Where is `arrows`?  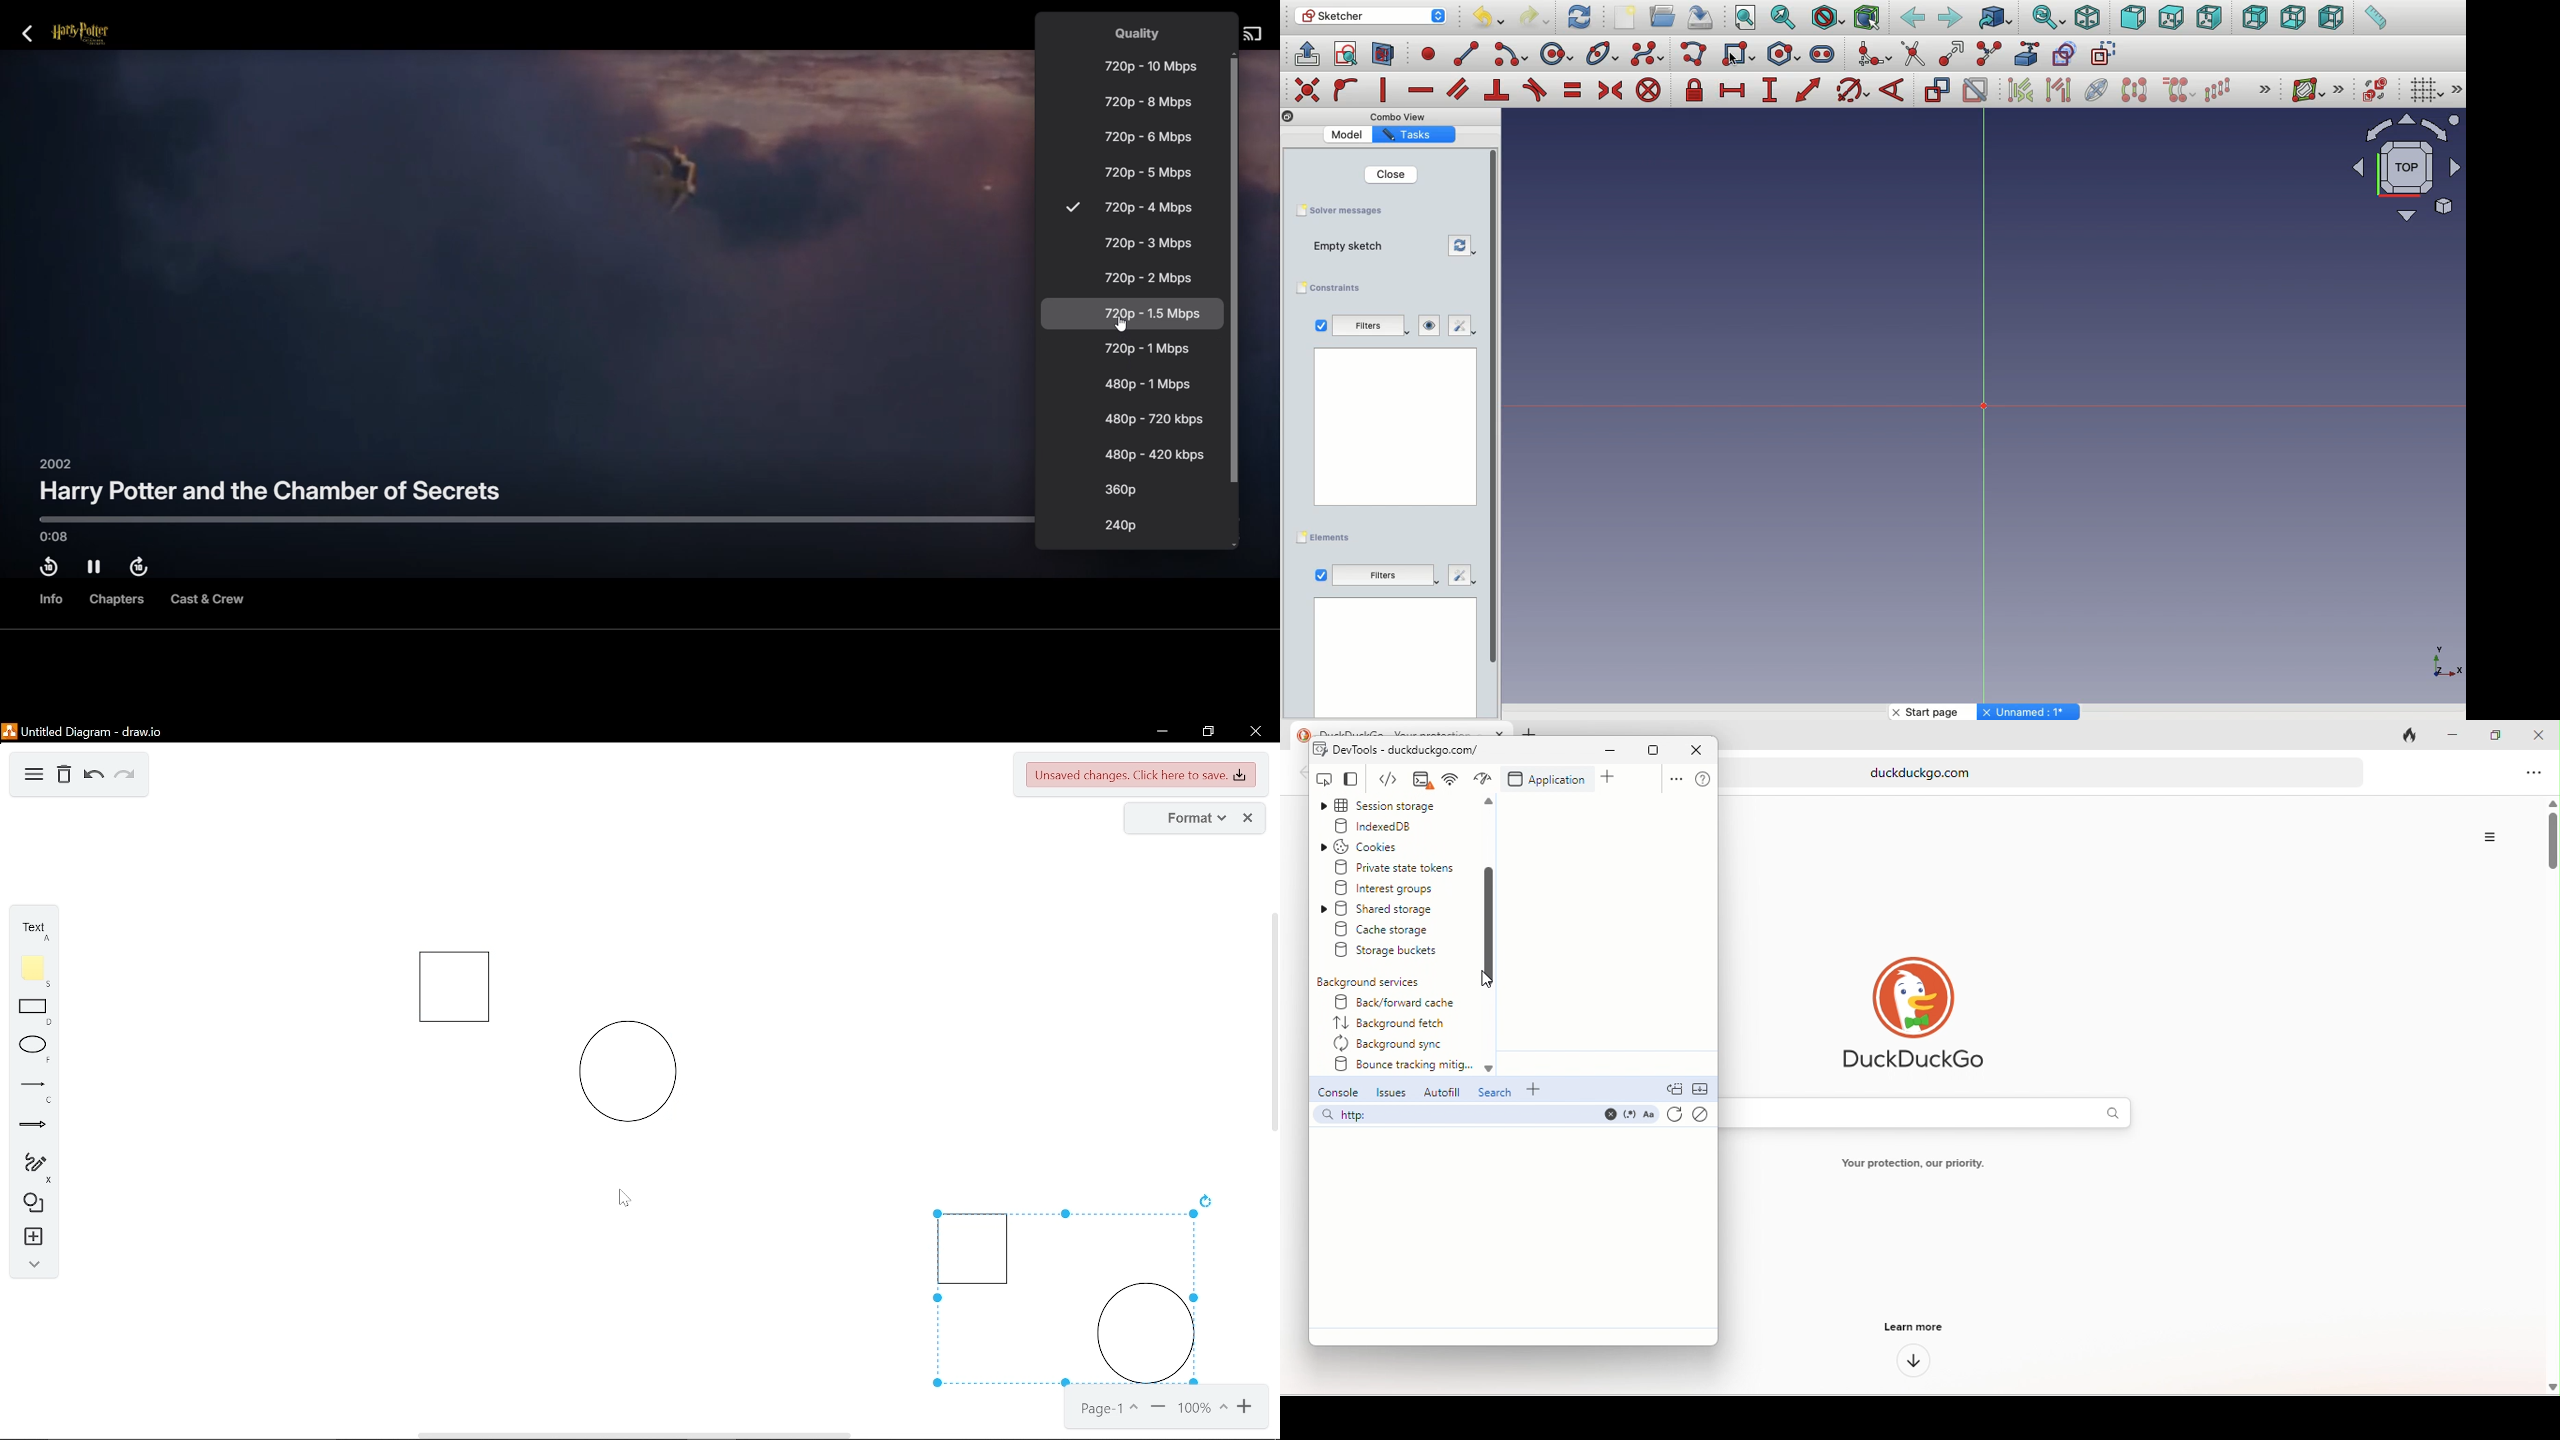
arrows is located at coordinates (33, 1127).